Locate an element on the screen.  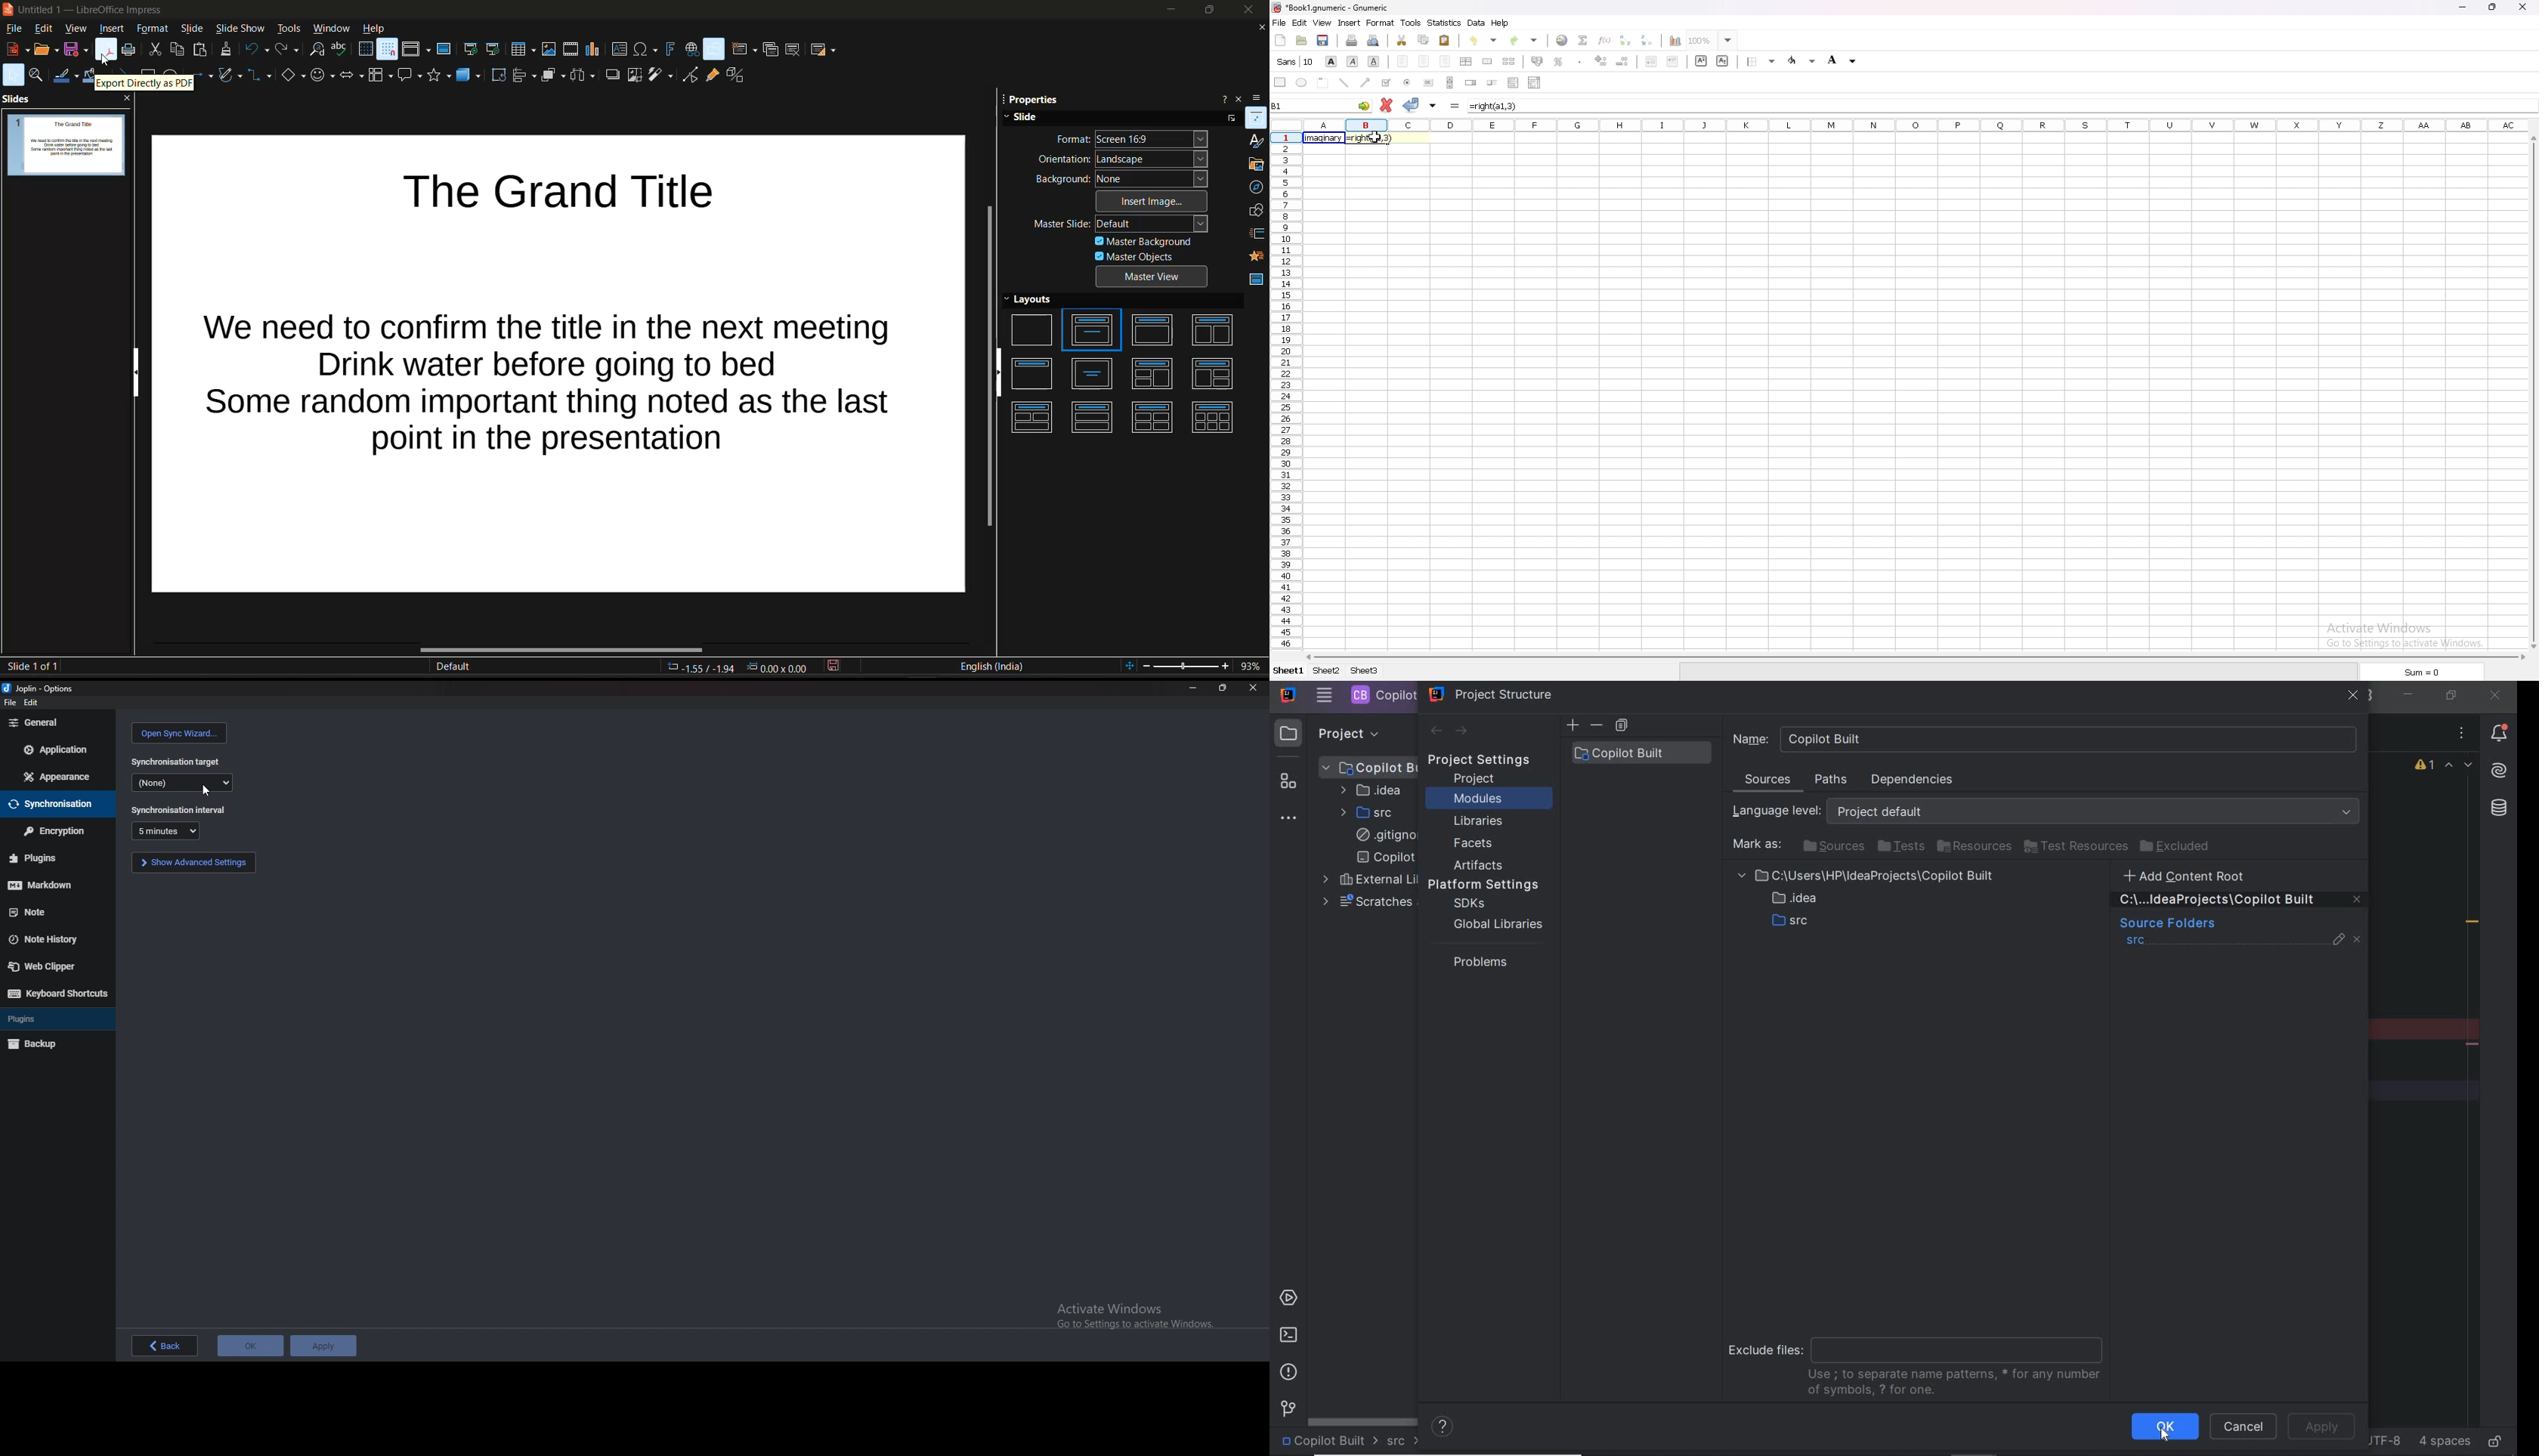
backup is located at coordinates (41, 1044).